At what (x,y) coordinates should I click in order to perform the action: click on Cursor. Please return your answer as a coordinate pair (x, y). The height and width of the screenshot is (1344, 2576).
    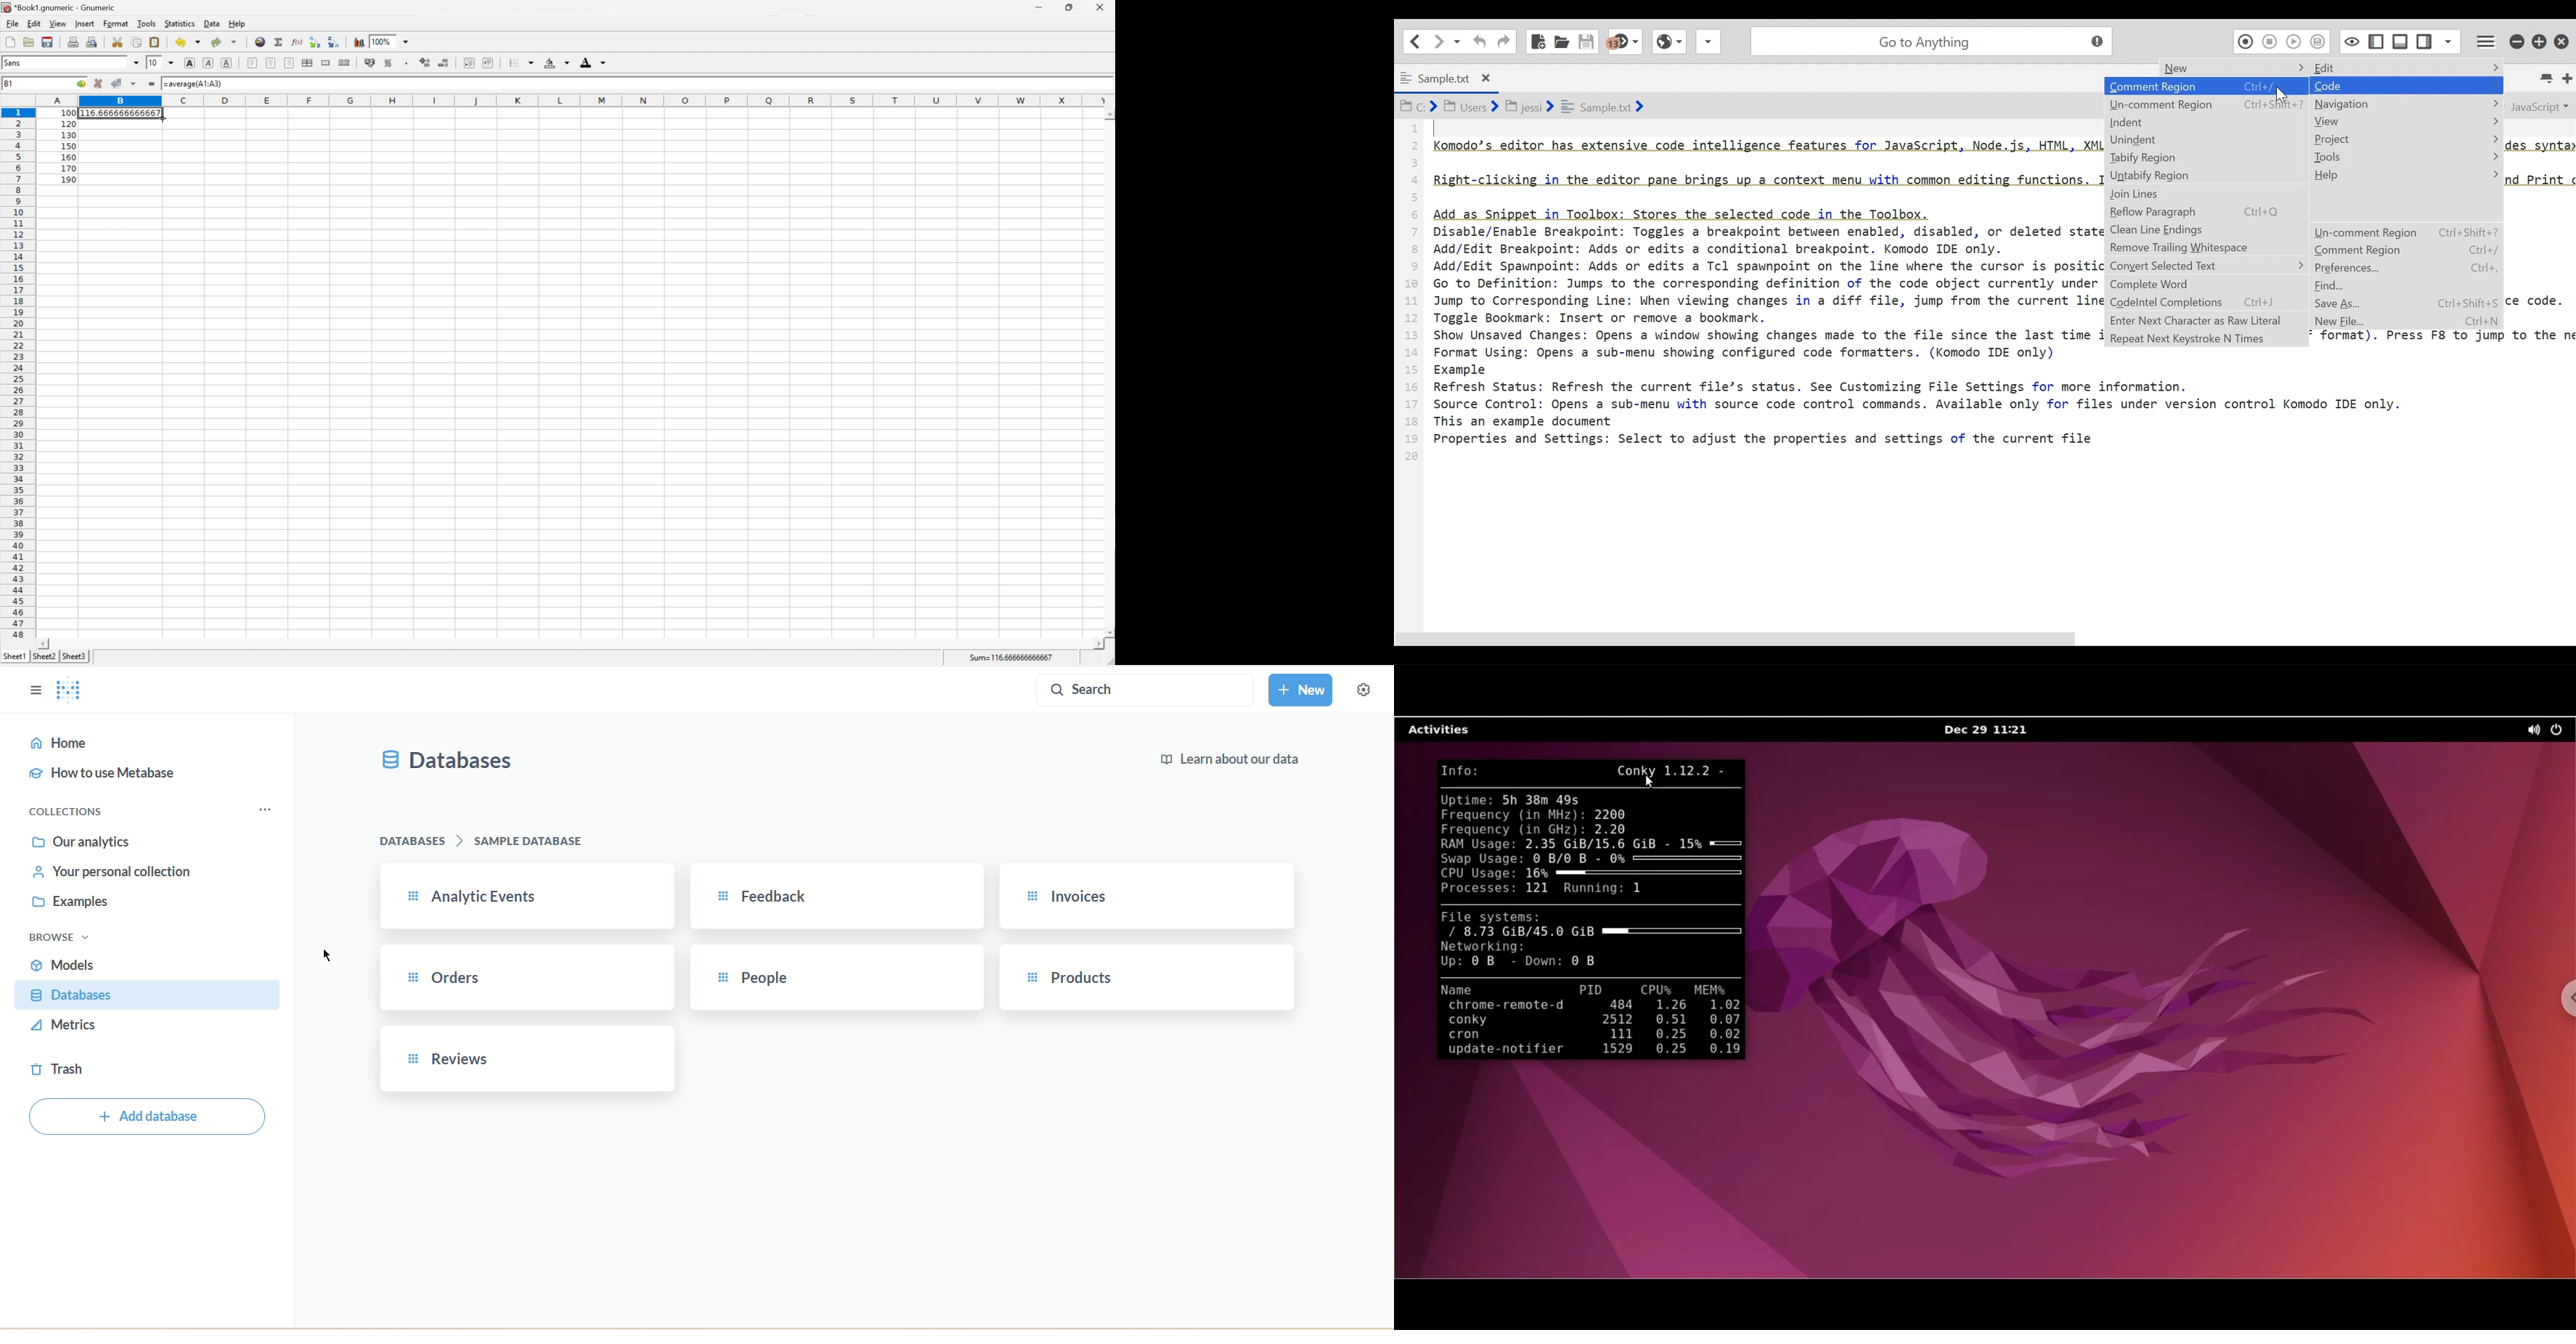
    Looking at the image, I should click on (163, 118).